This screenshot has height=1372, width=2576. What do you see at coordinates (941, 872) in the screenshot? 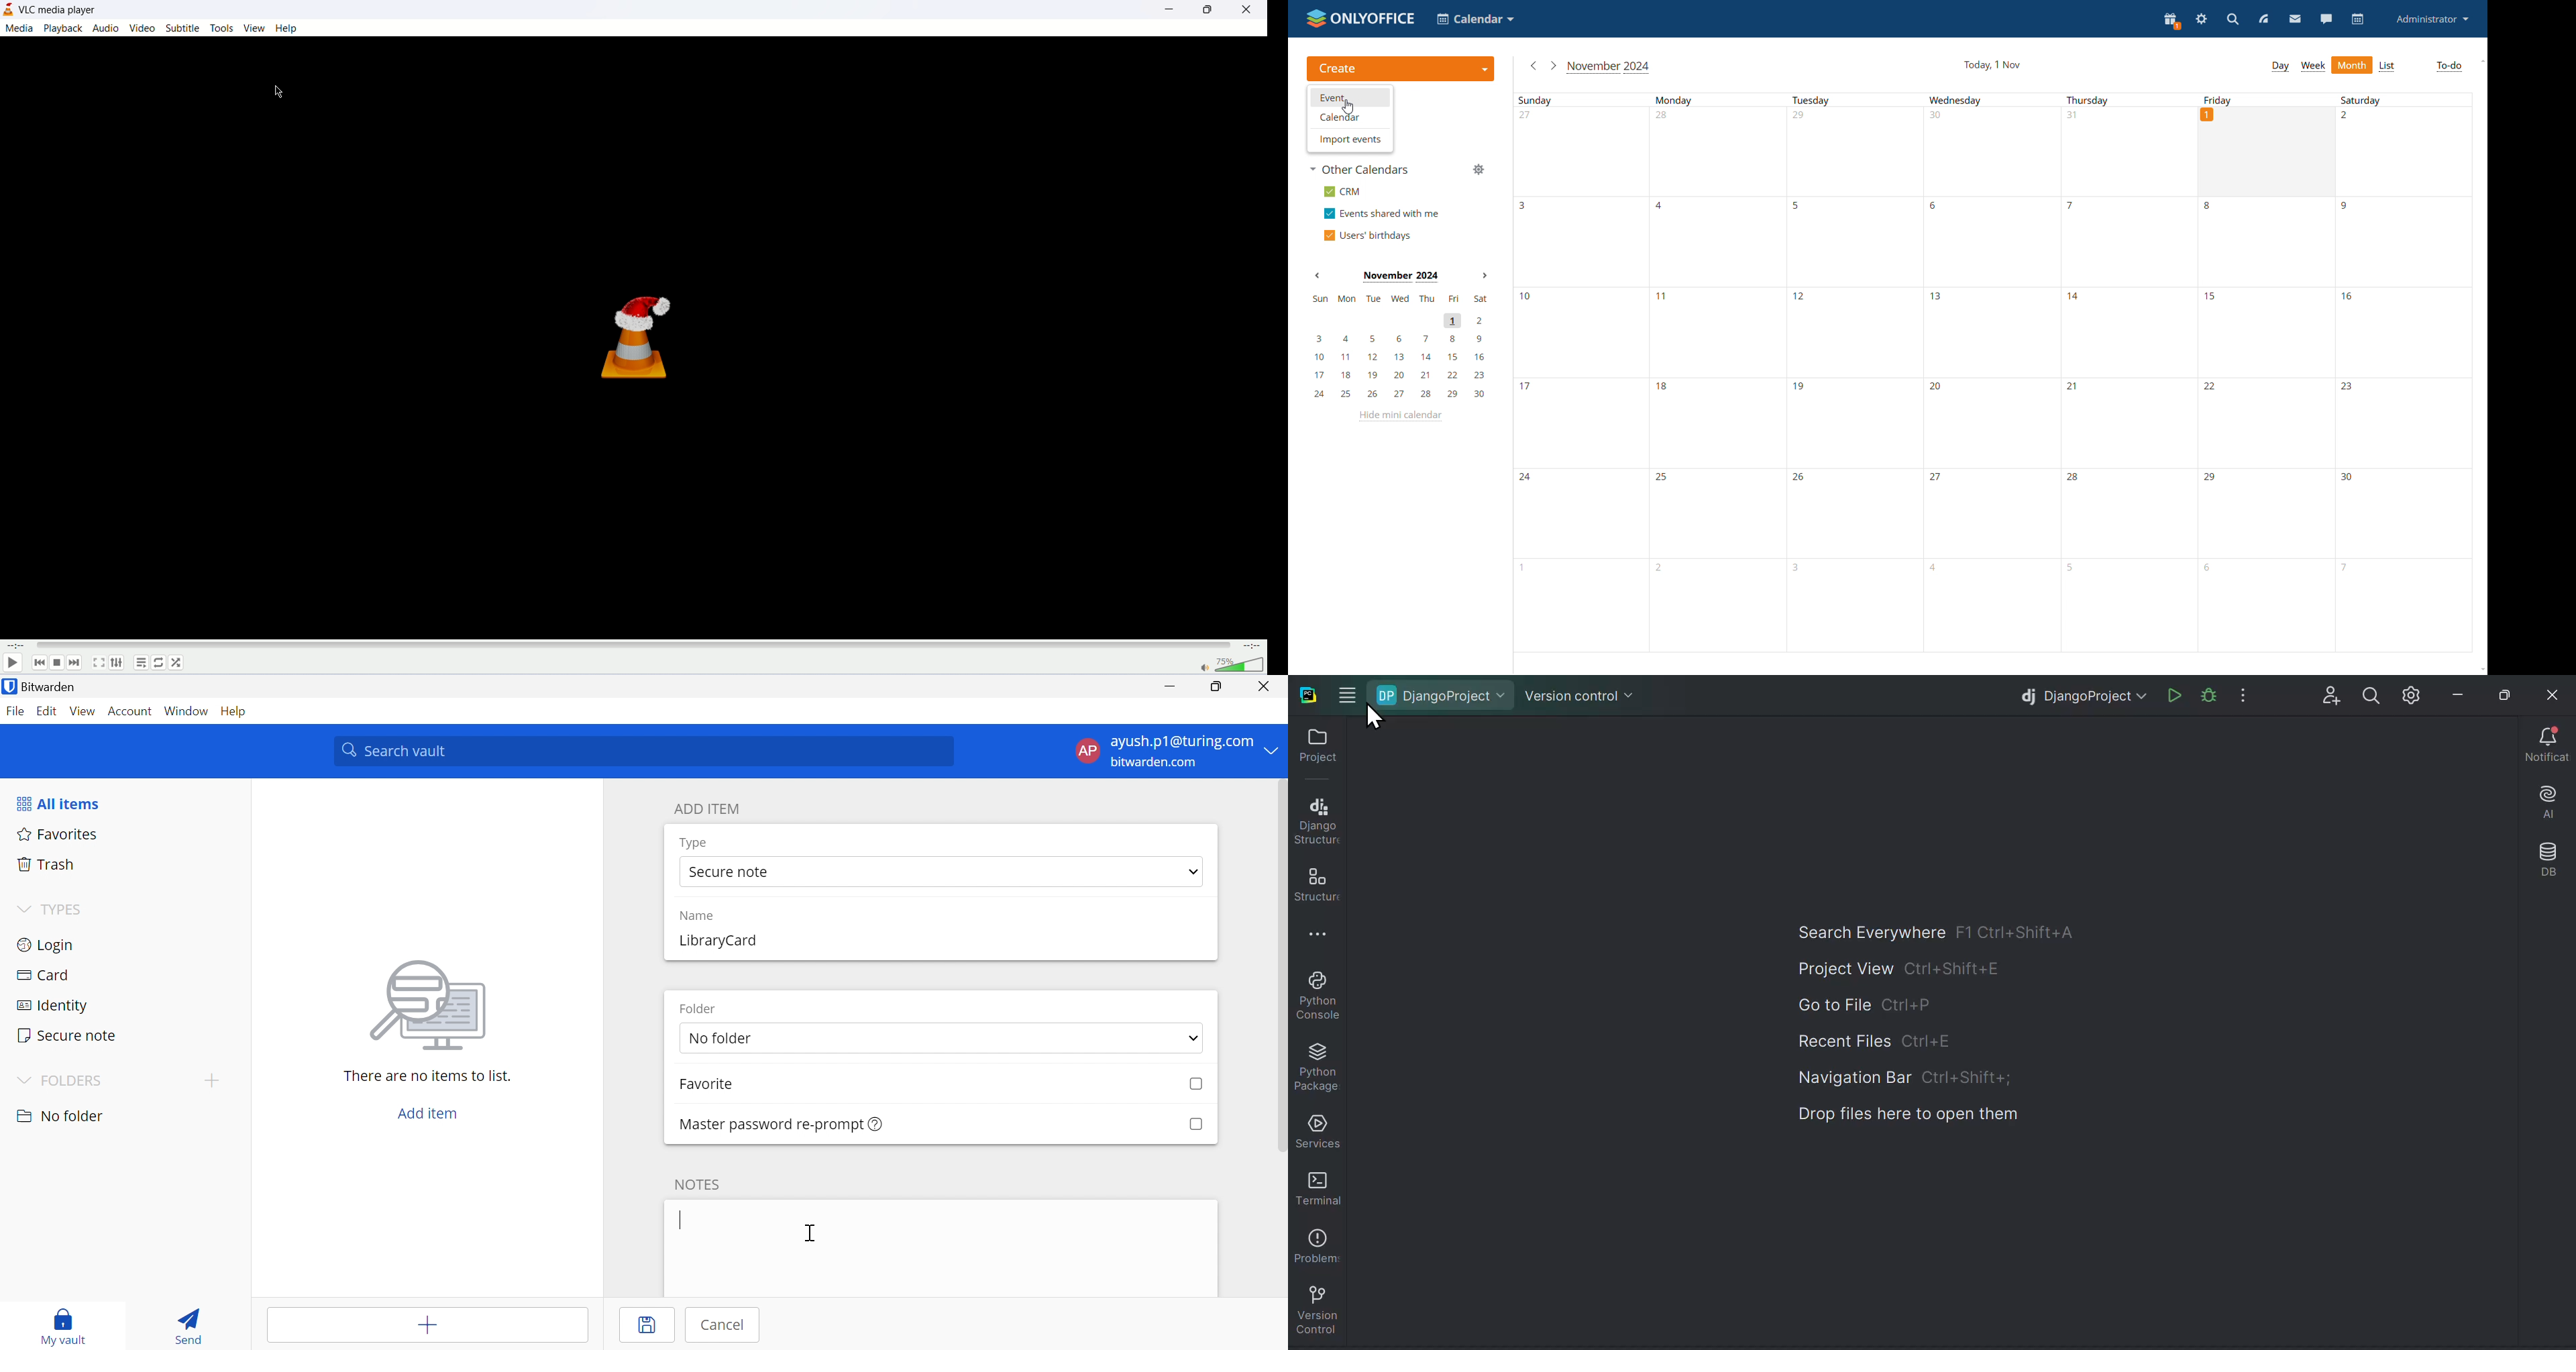
I see `select type` at bounding box center [941, 872].